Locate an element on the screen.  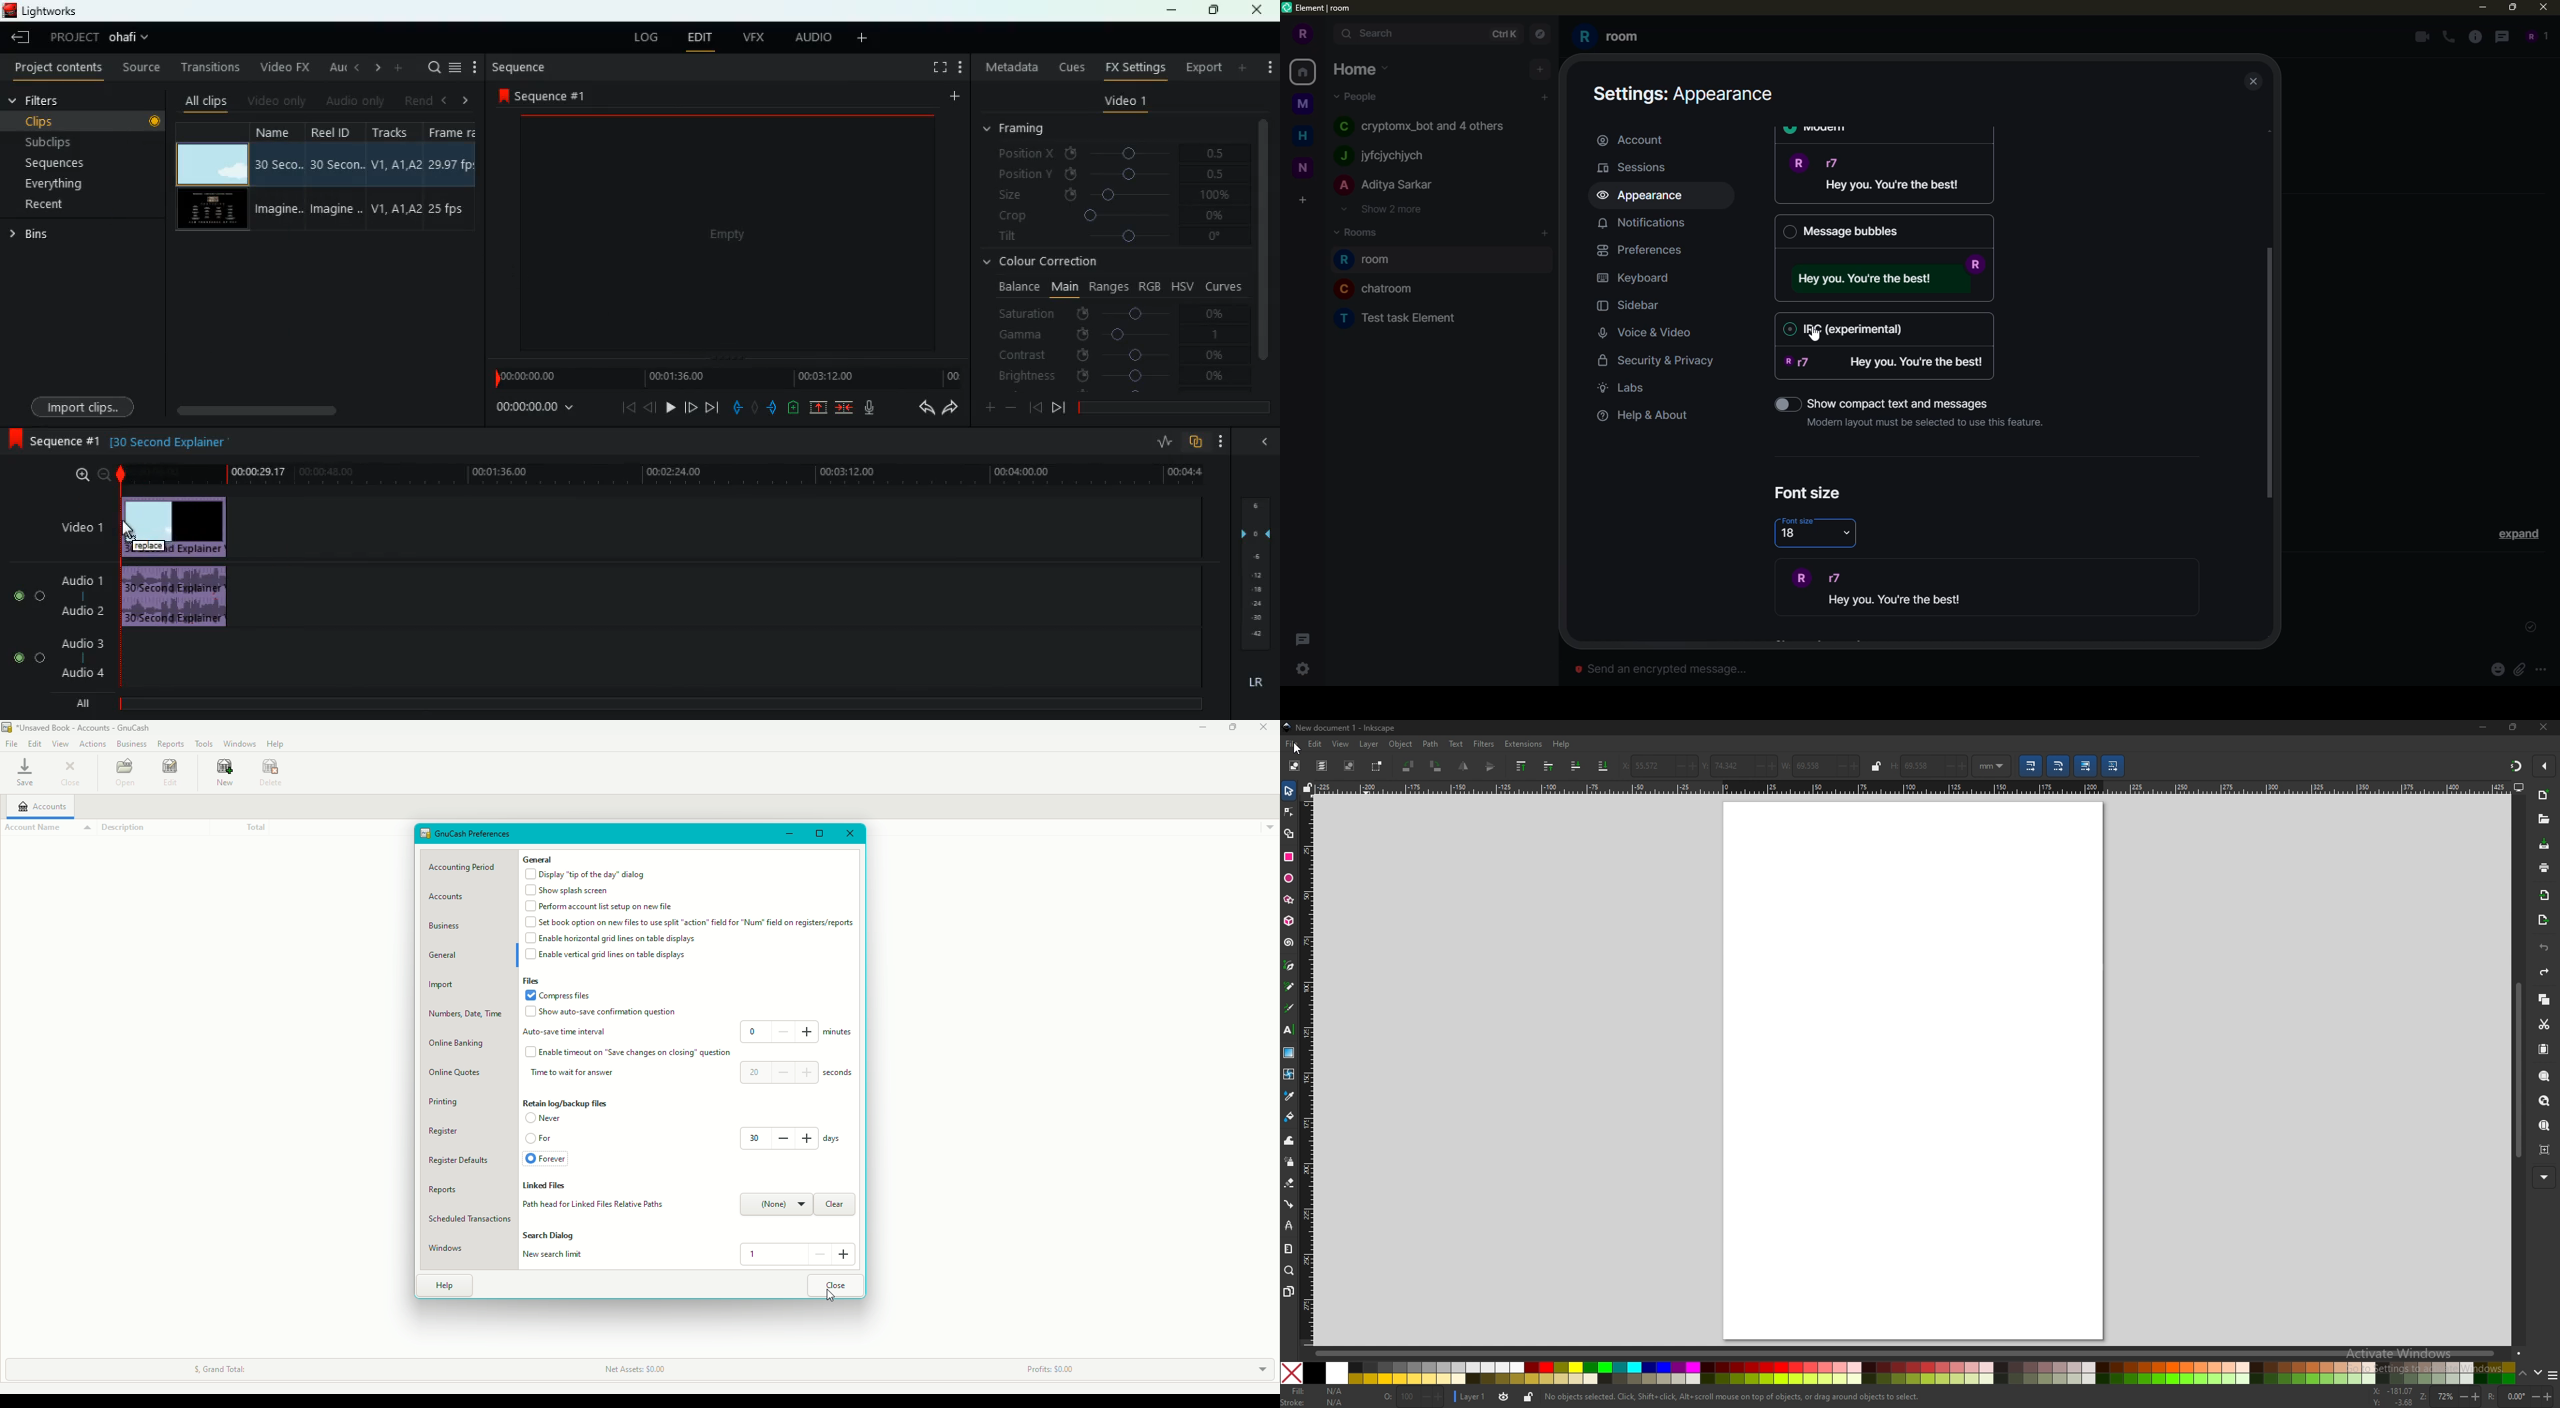
people is located at coordinates (1357, 96).